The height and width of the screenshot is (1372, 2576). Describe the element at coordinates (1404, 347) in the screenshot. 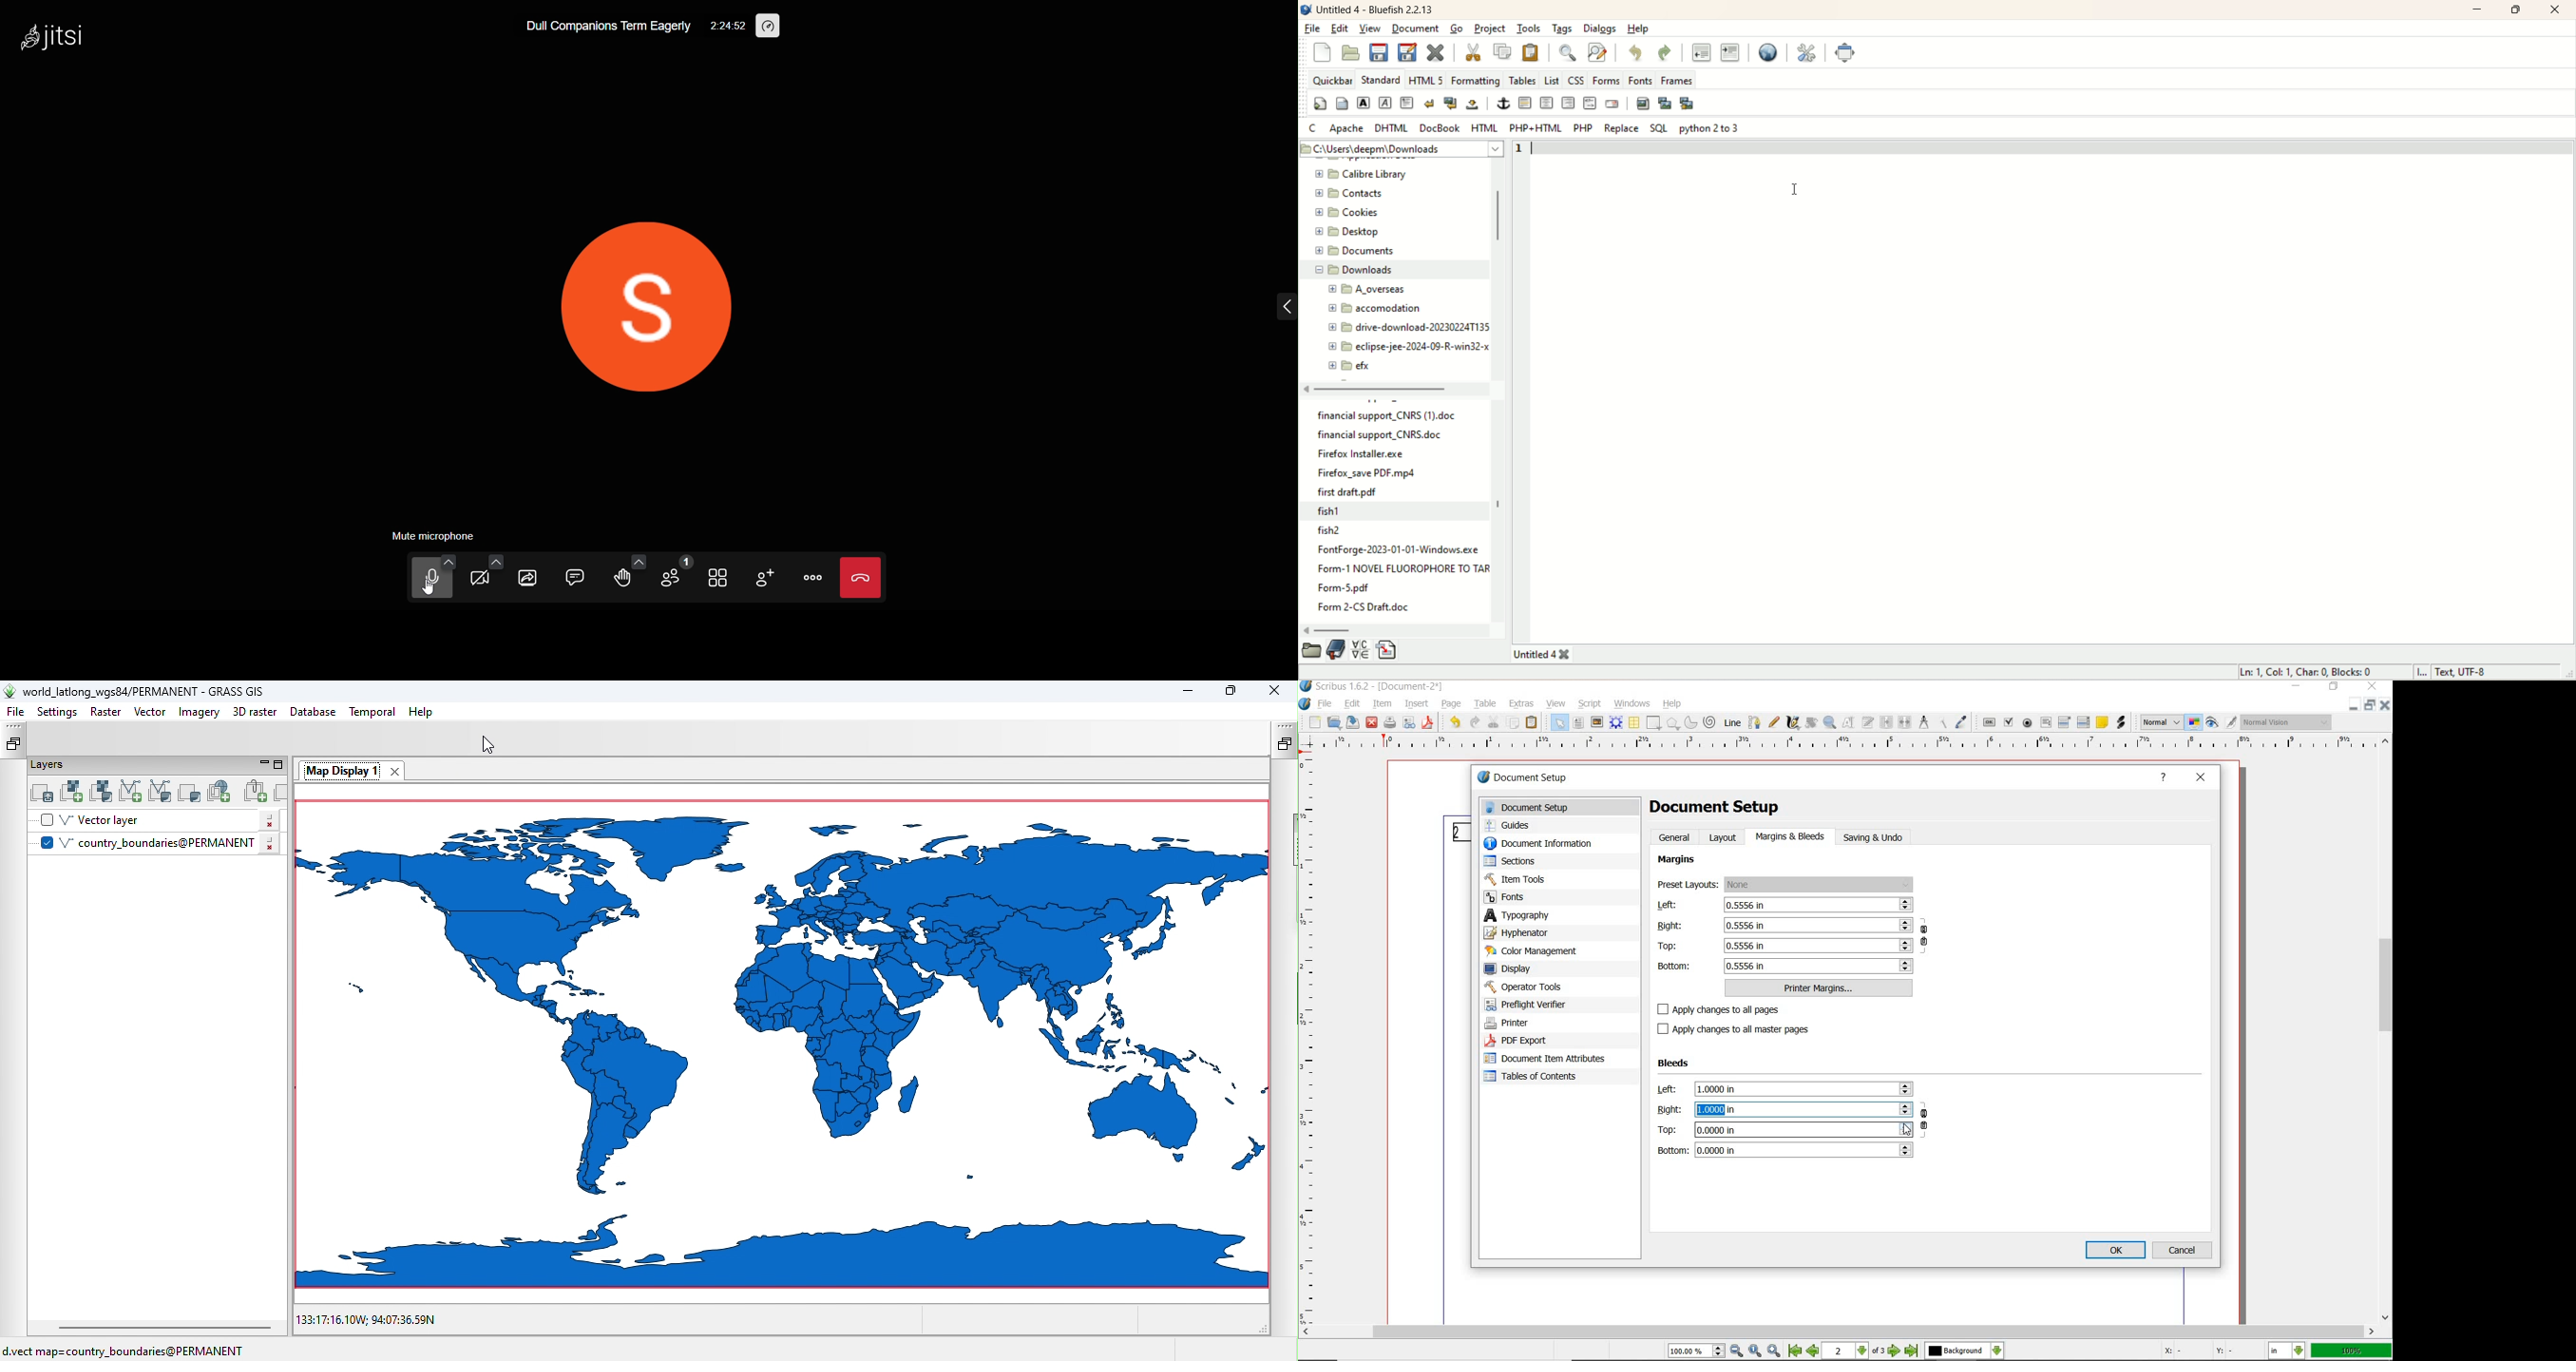

I see `eclipse` at that location.